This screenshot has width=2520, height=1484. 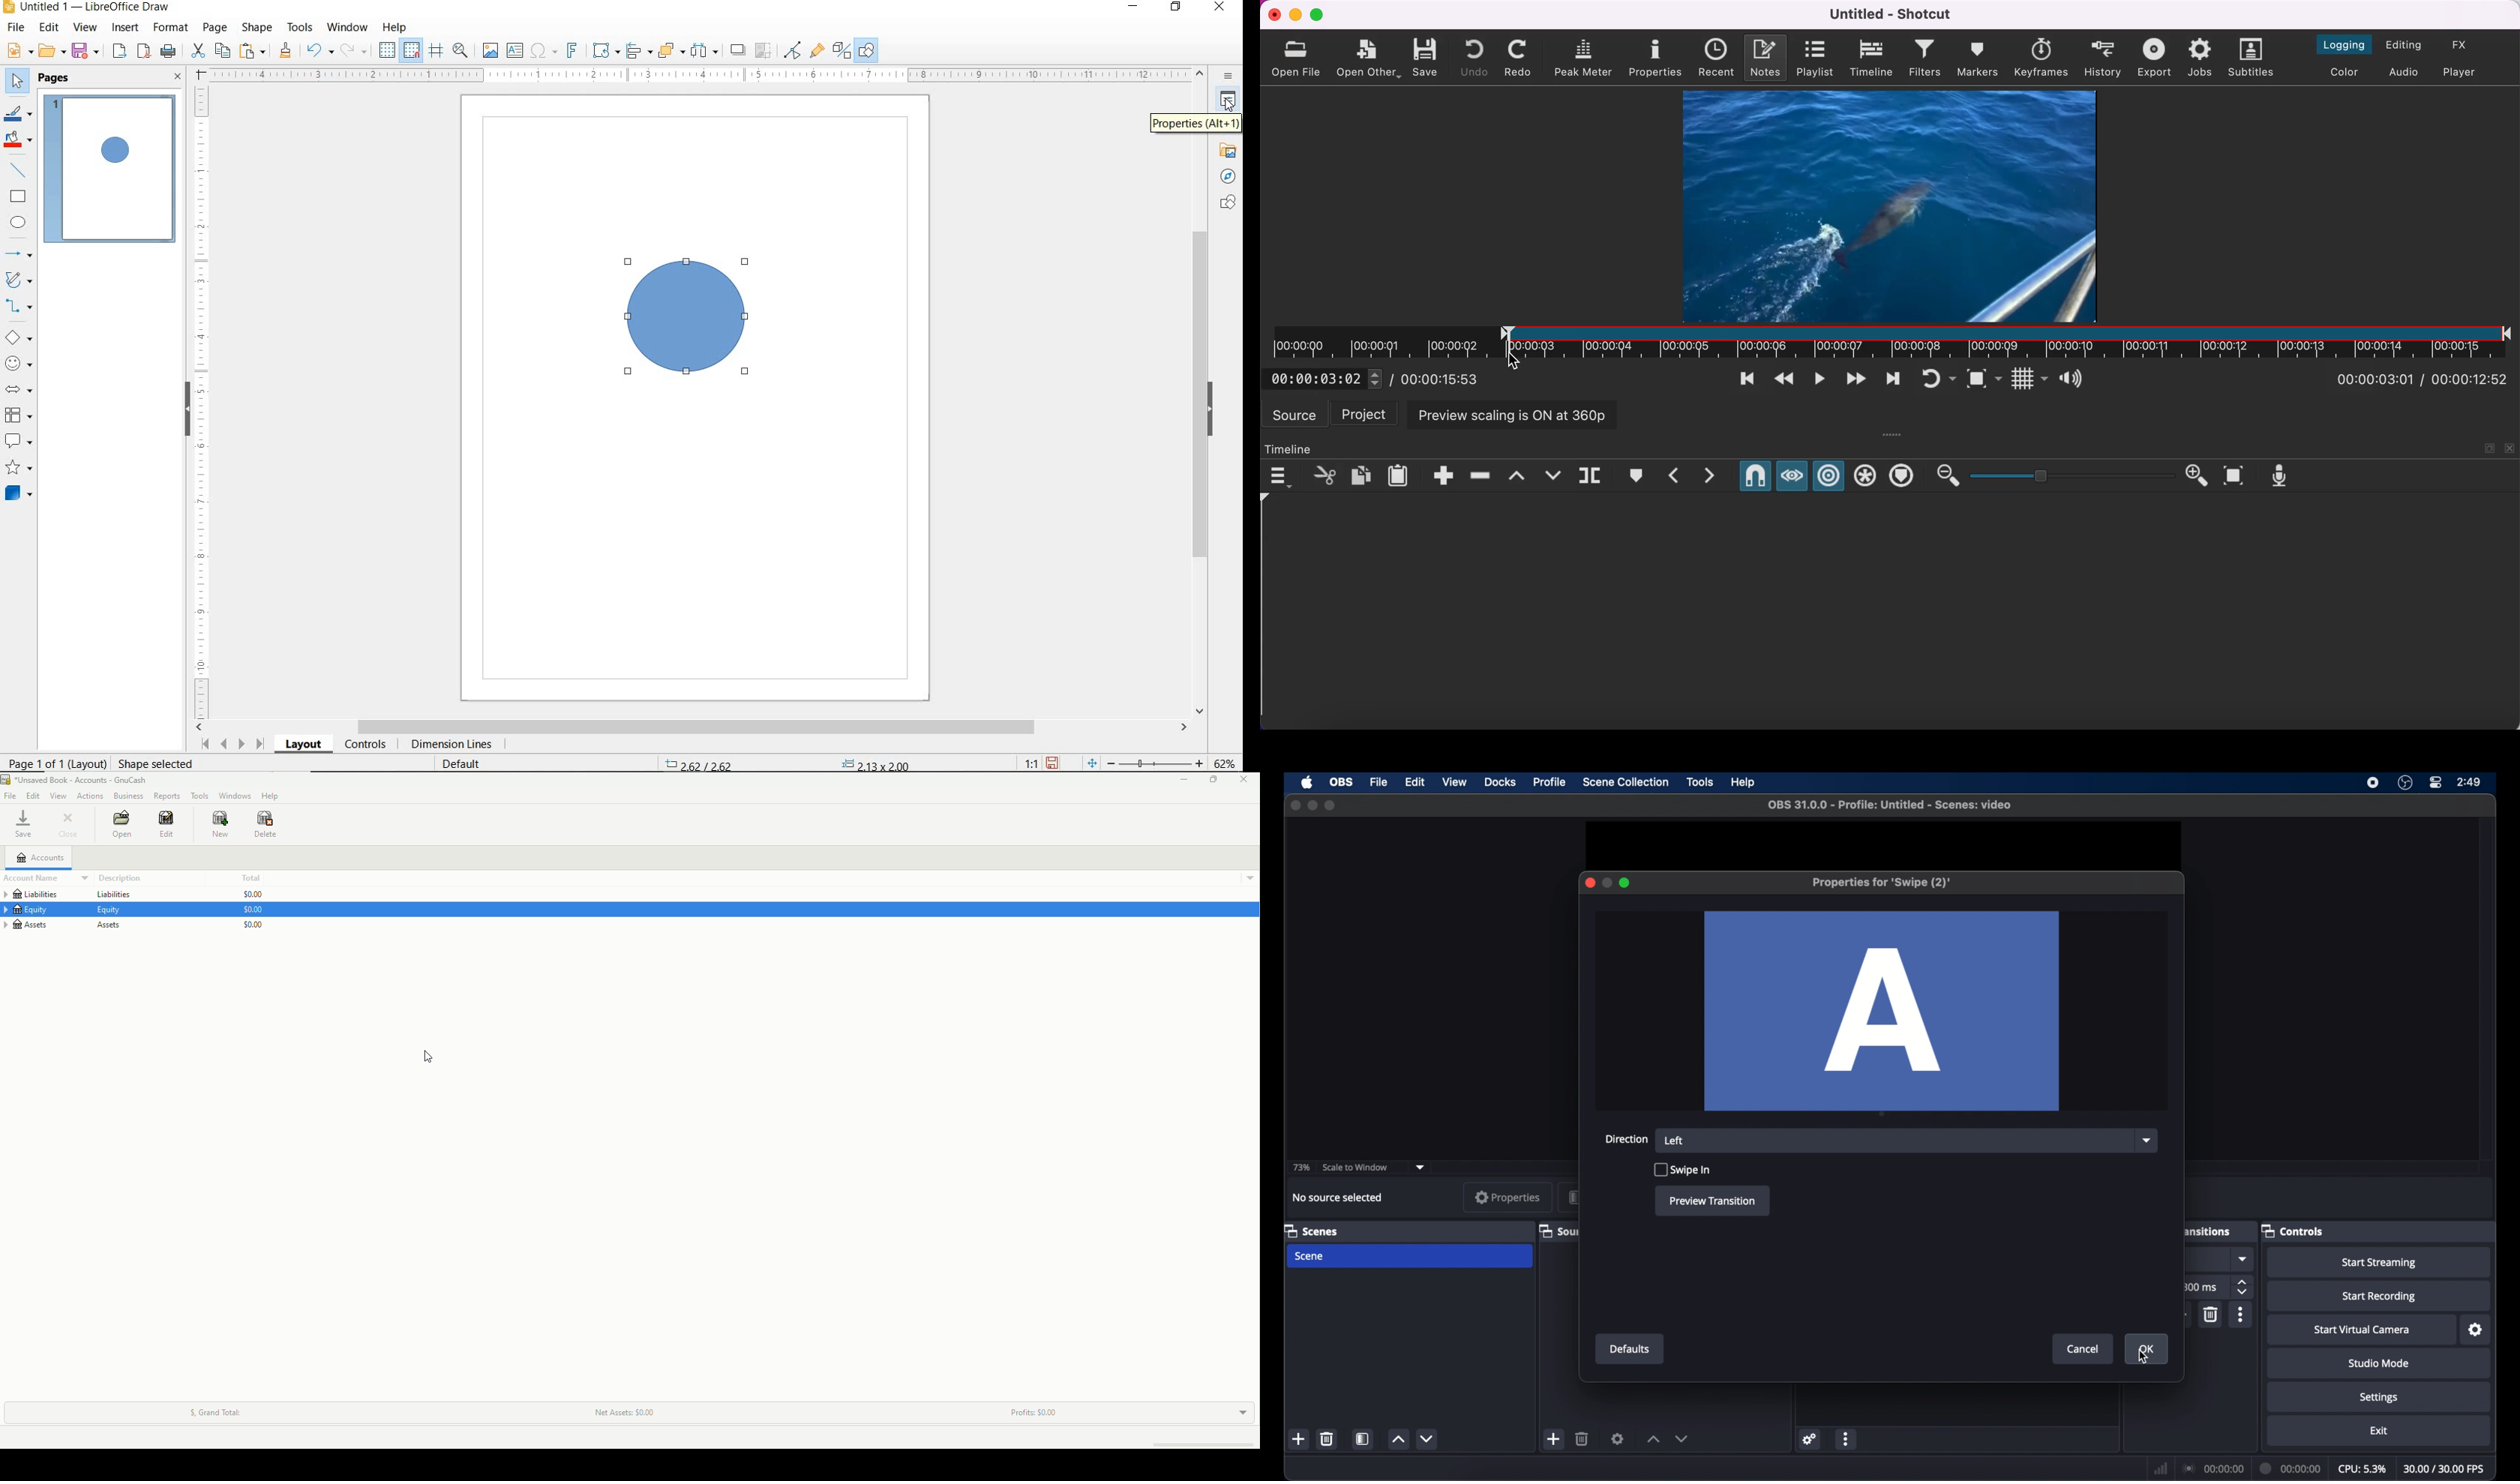 I want to click on properties for swipe (2), so click(x=1880, y=883).